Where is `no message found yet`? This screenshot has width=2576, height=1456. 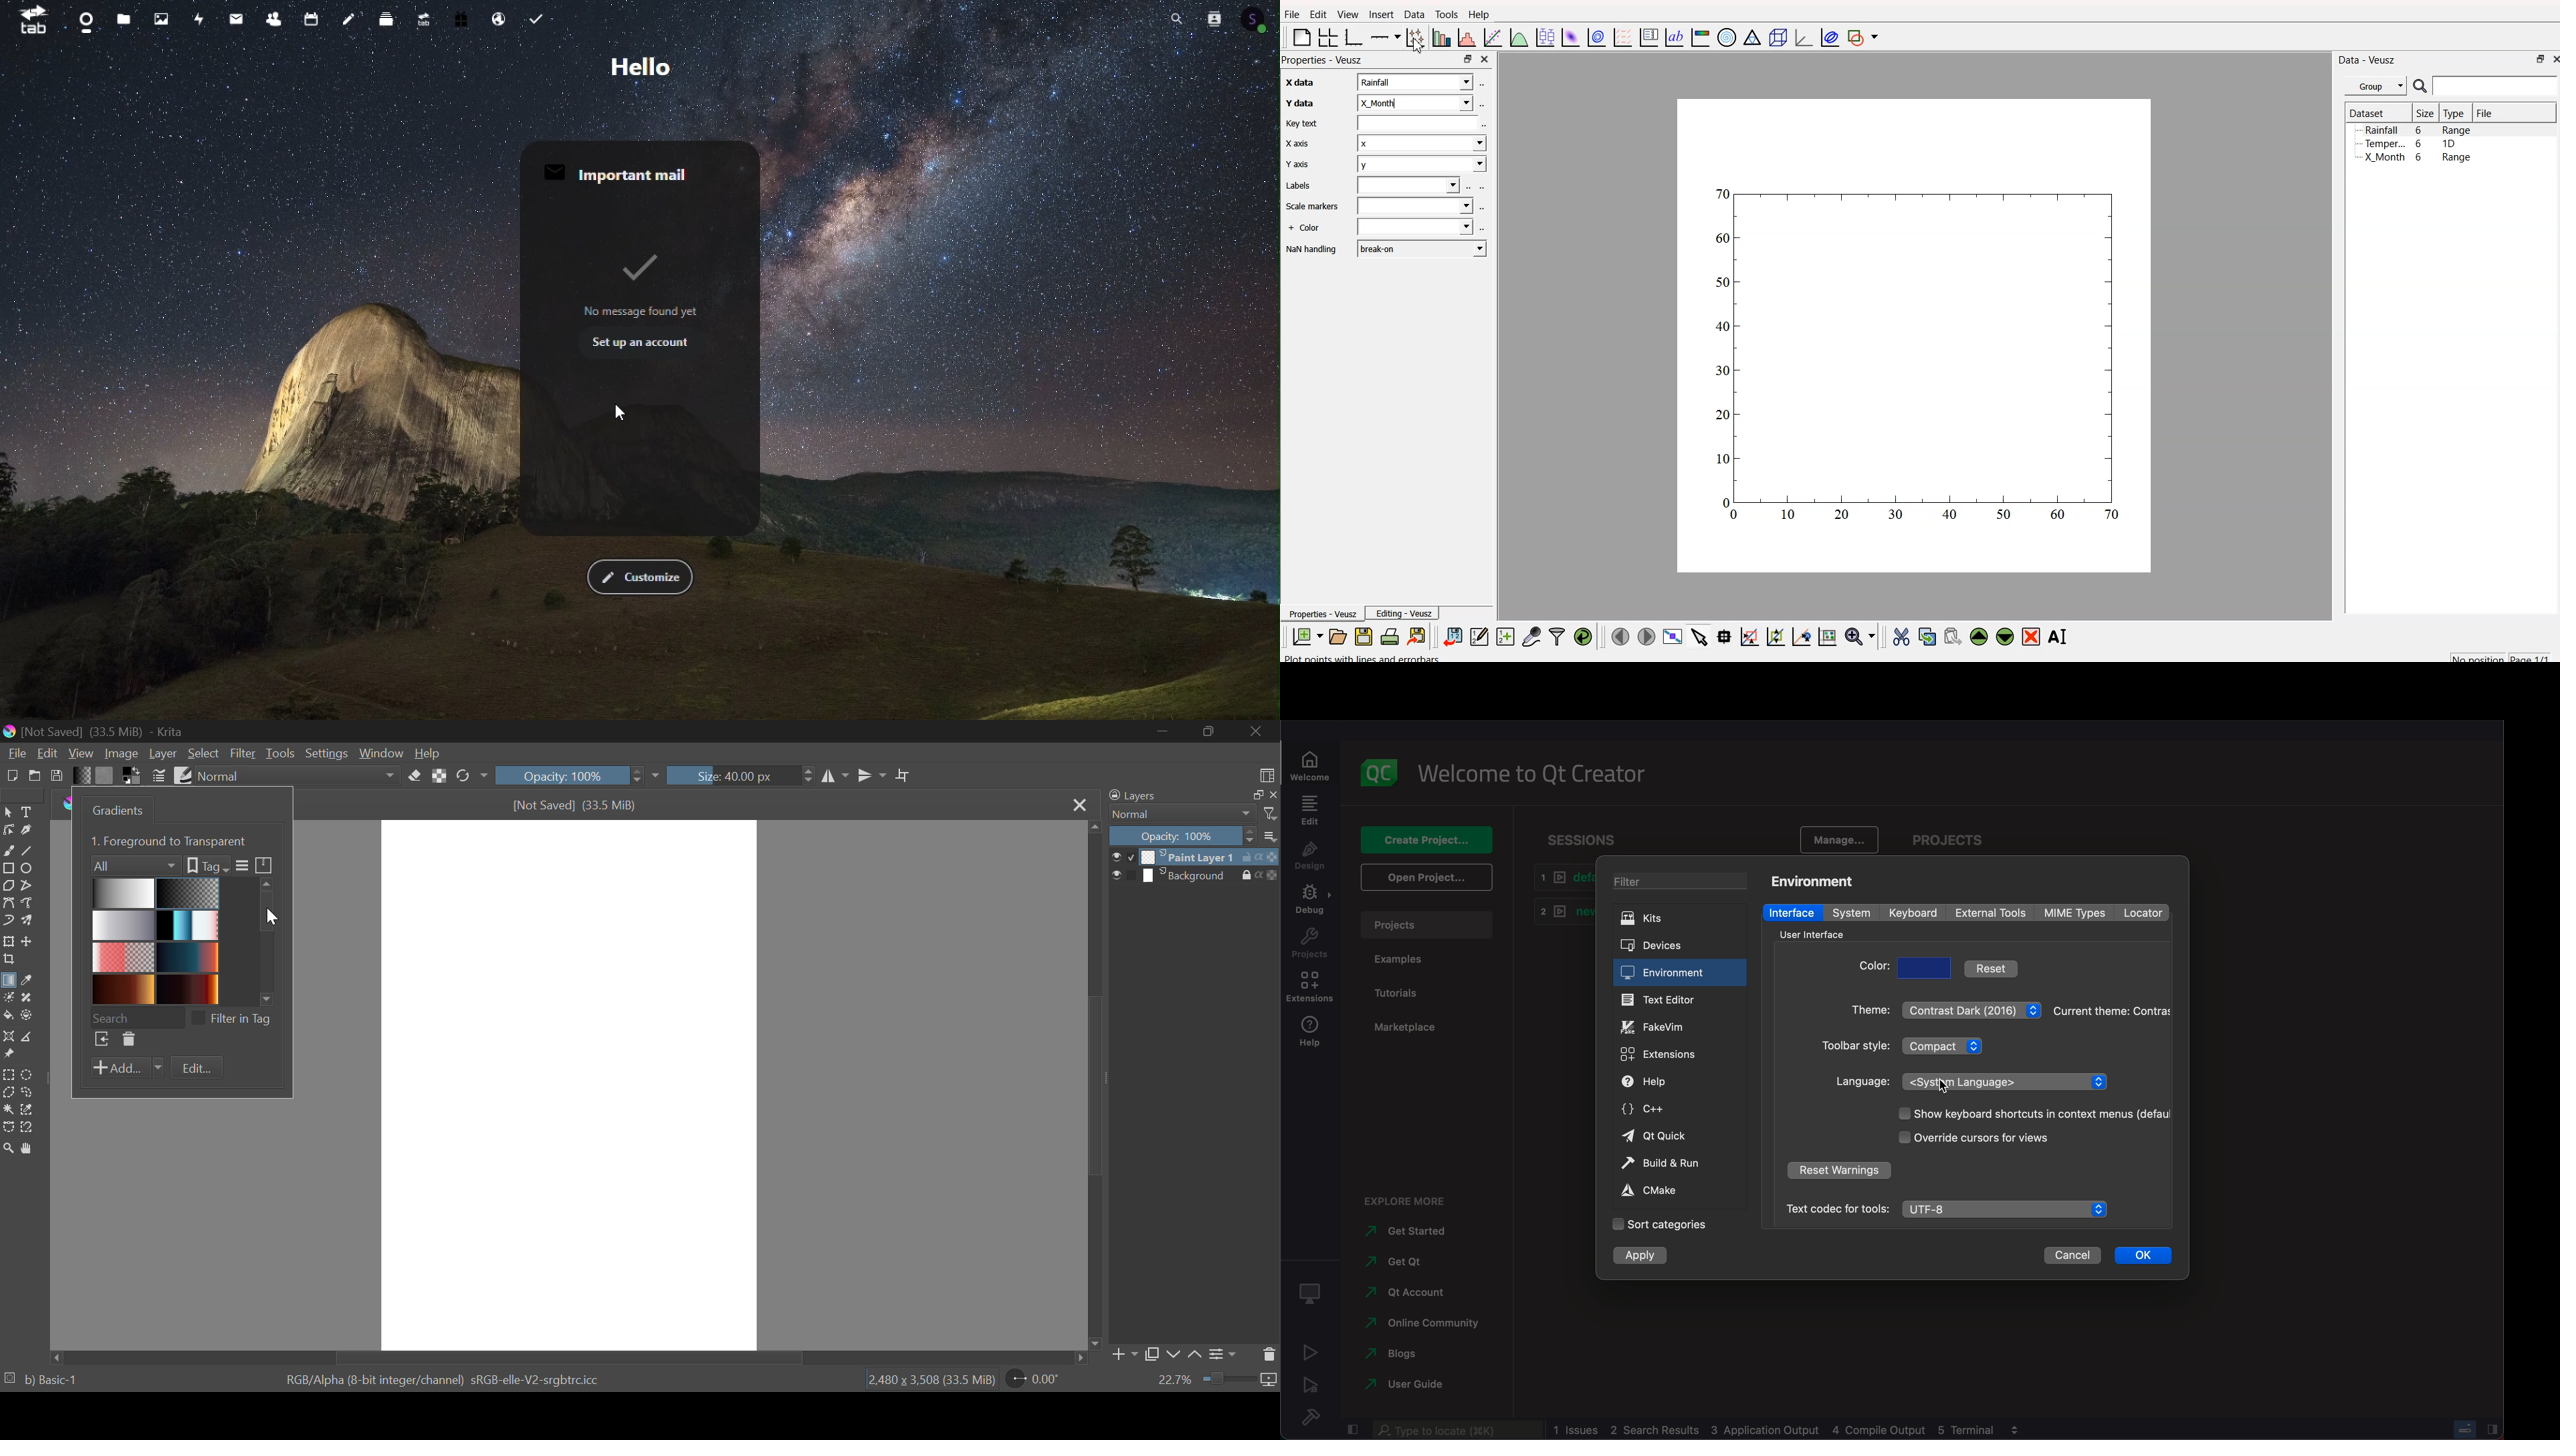 no message found yet is located at coordinates (639, 283).